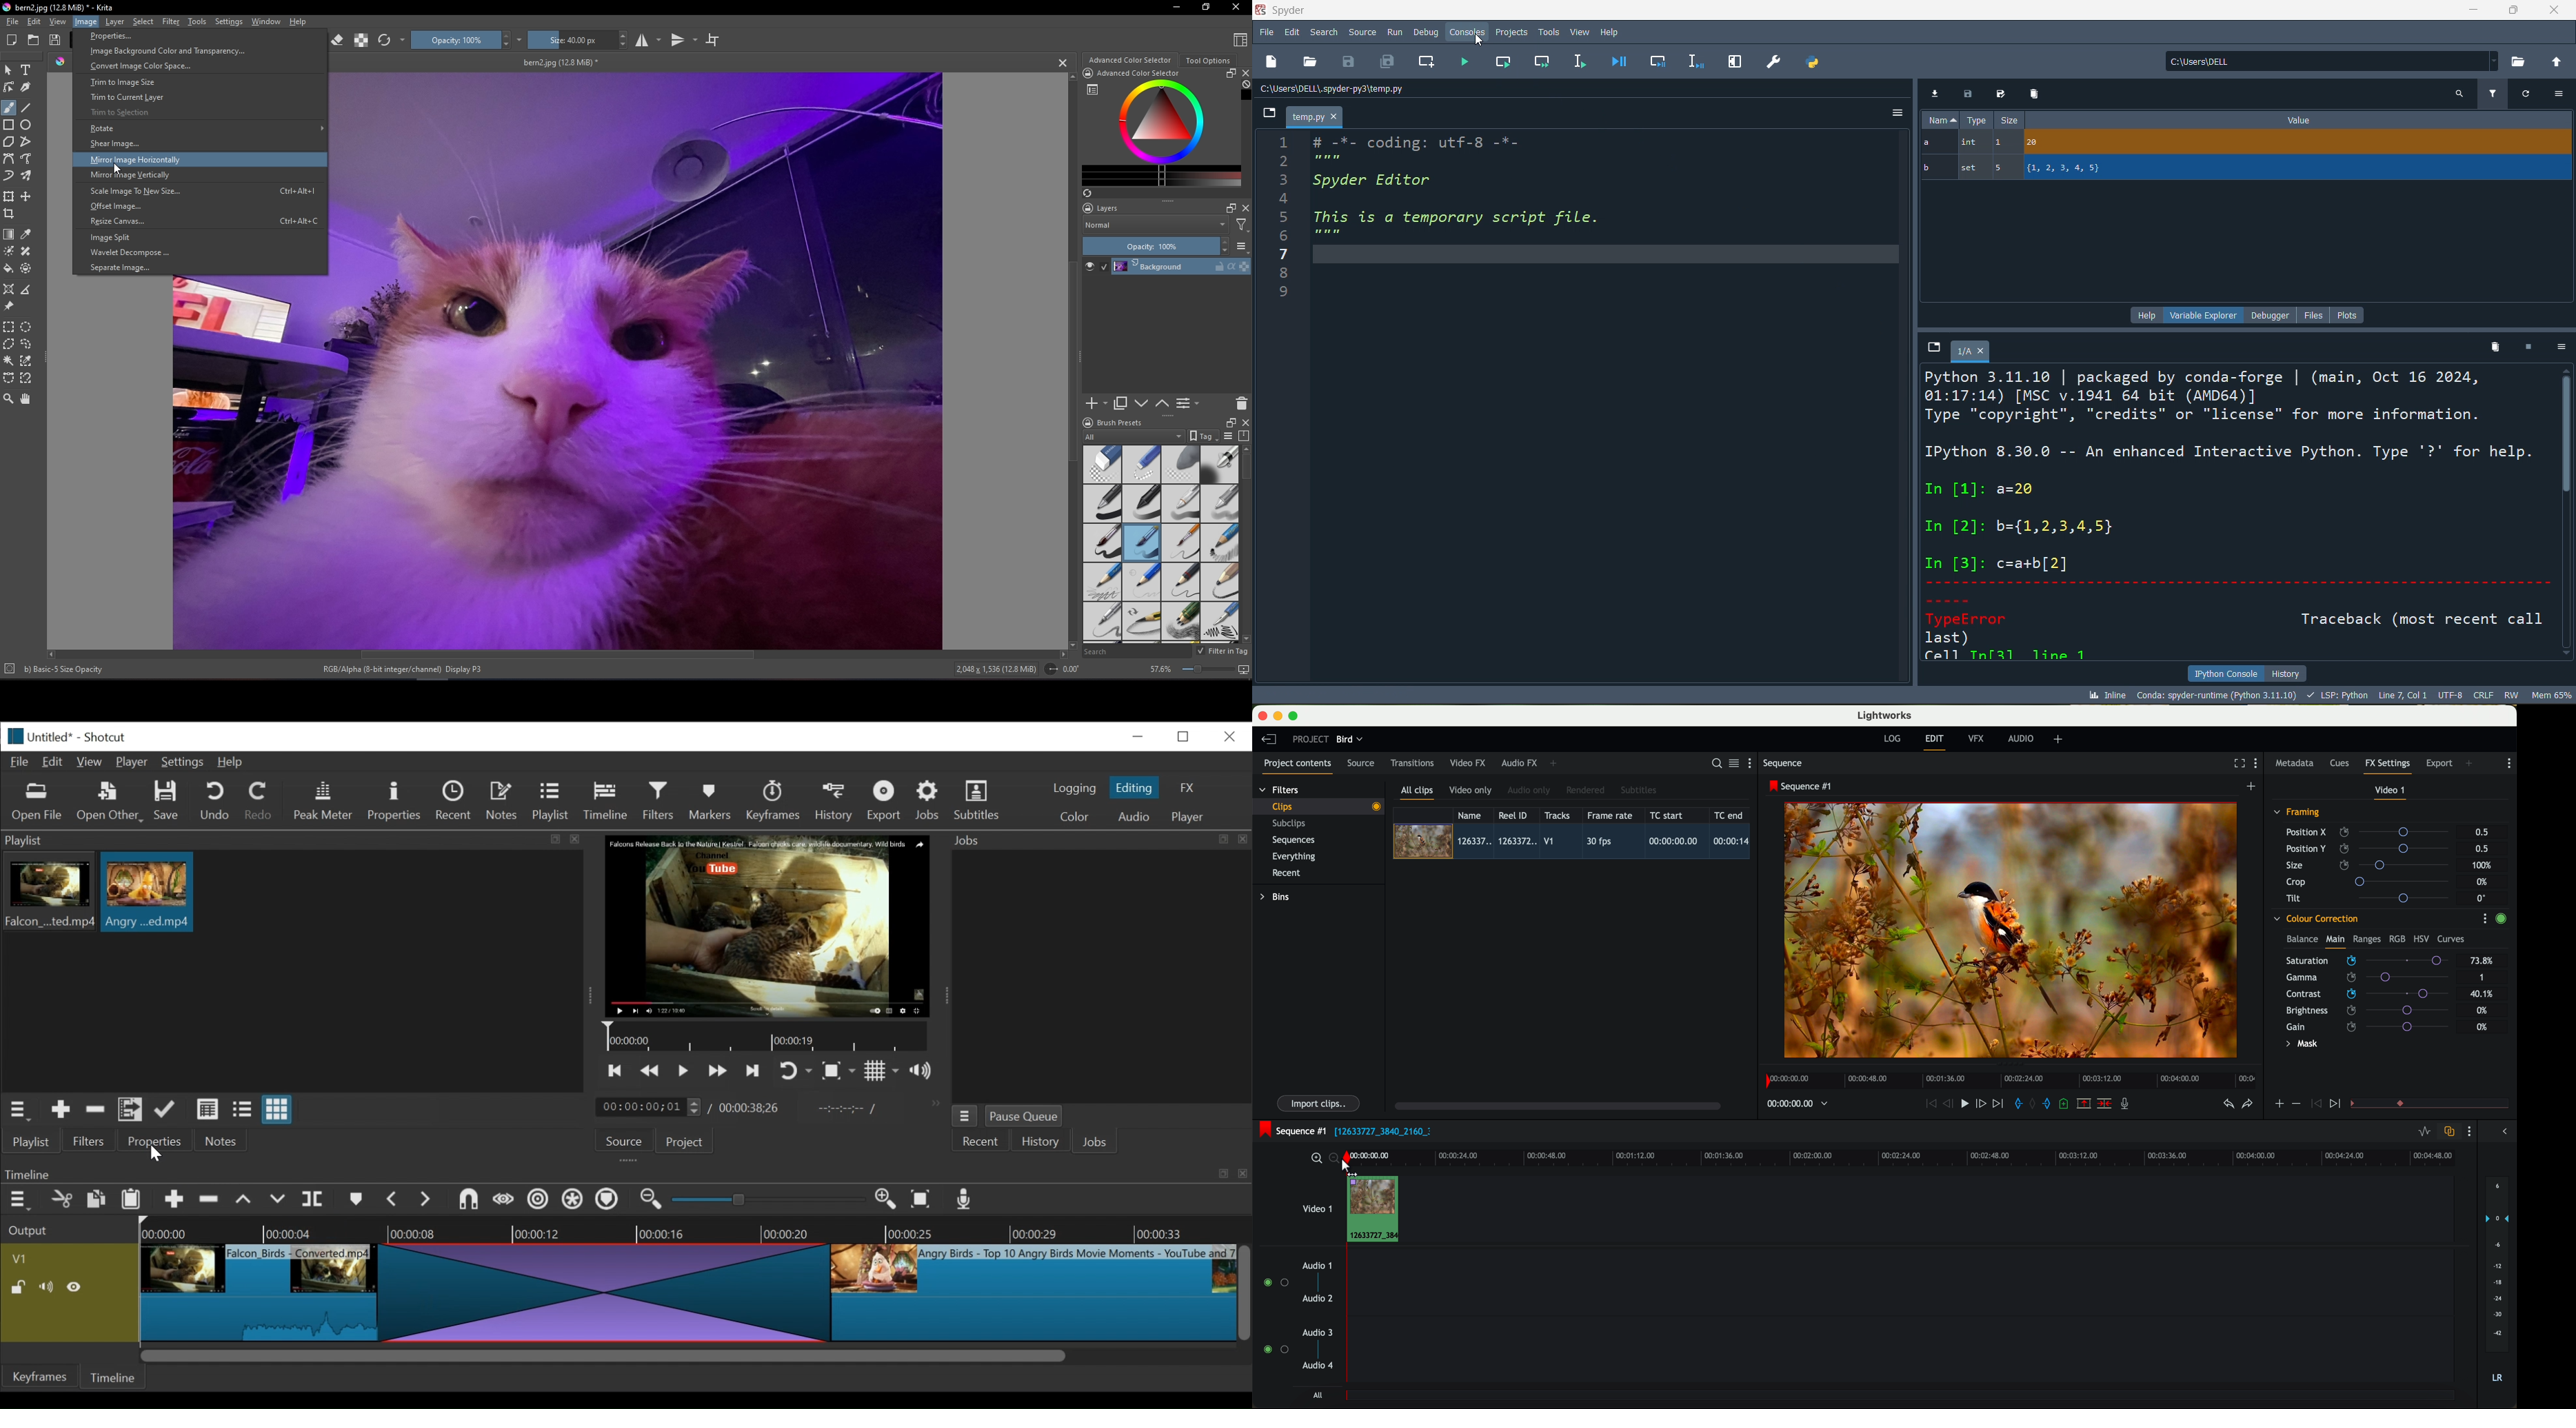 This screenshot has height=1428, width=2576. Describe the element at coordinates (1101, 976) in the screenshot. I see `jobs panel` at that location.